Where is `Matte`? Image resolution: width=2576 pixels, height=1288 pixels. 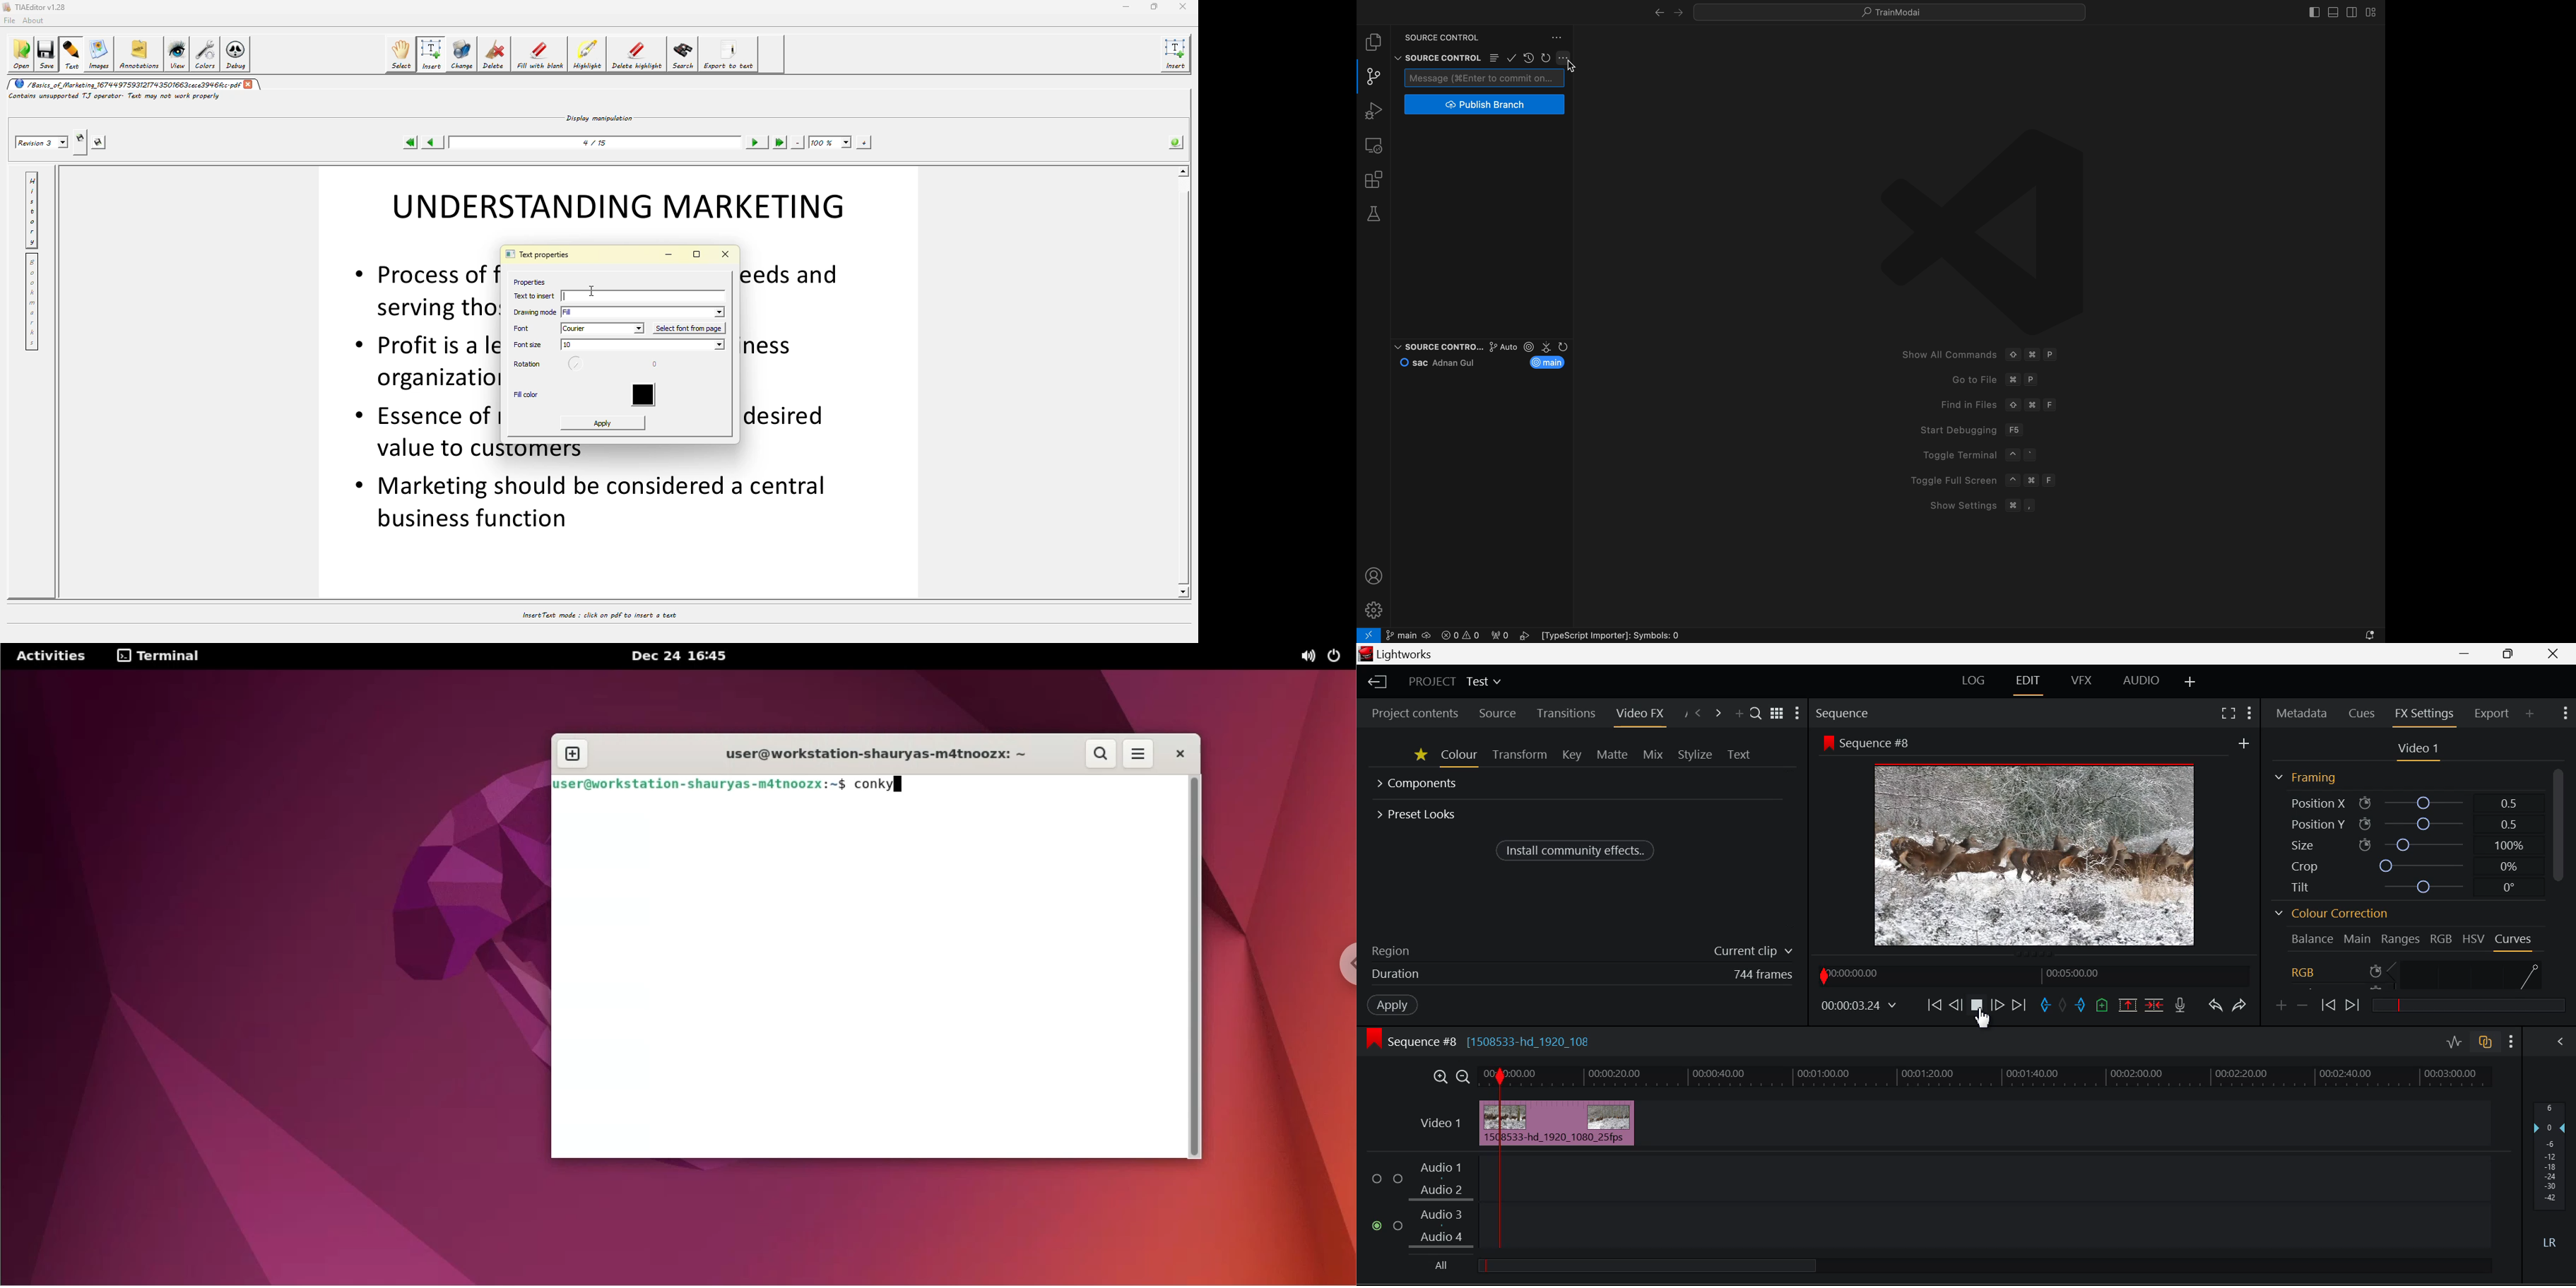 Matte is located at coordinates (1613, 756).